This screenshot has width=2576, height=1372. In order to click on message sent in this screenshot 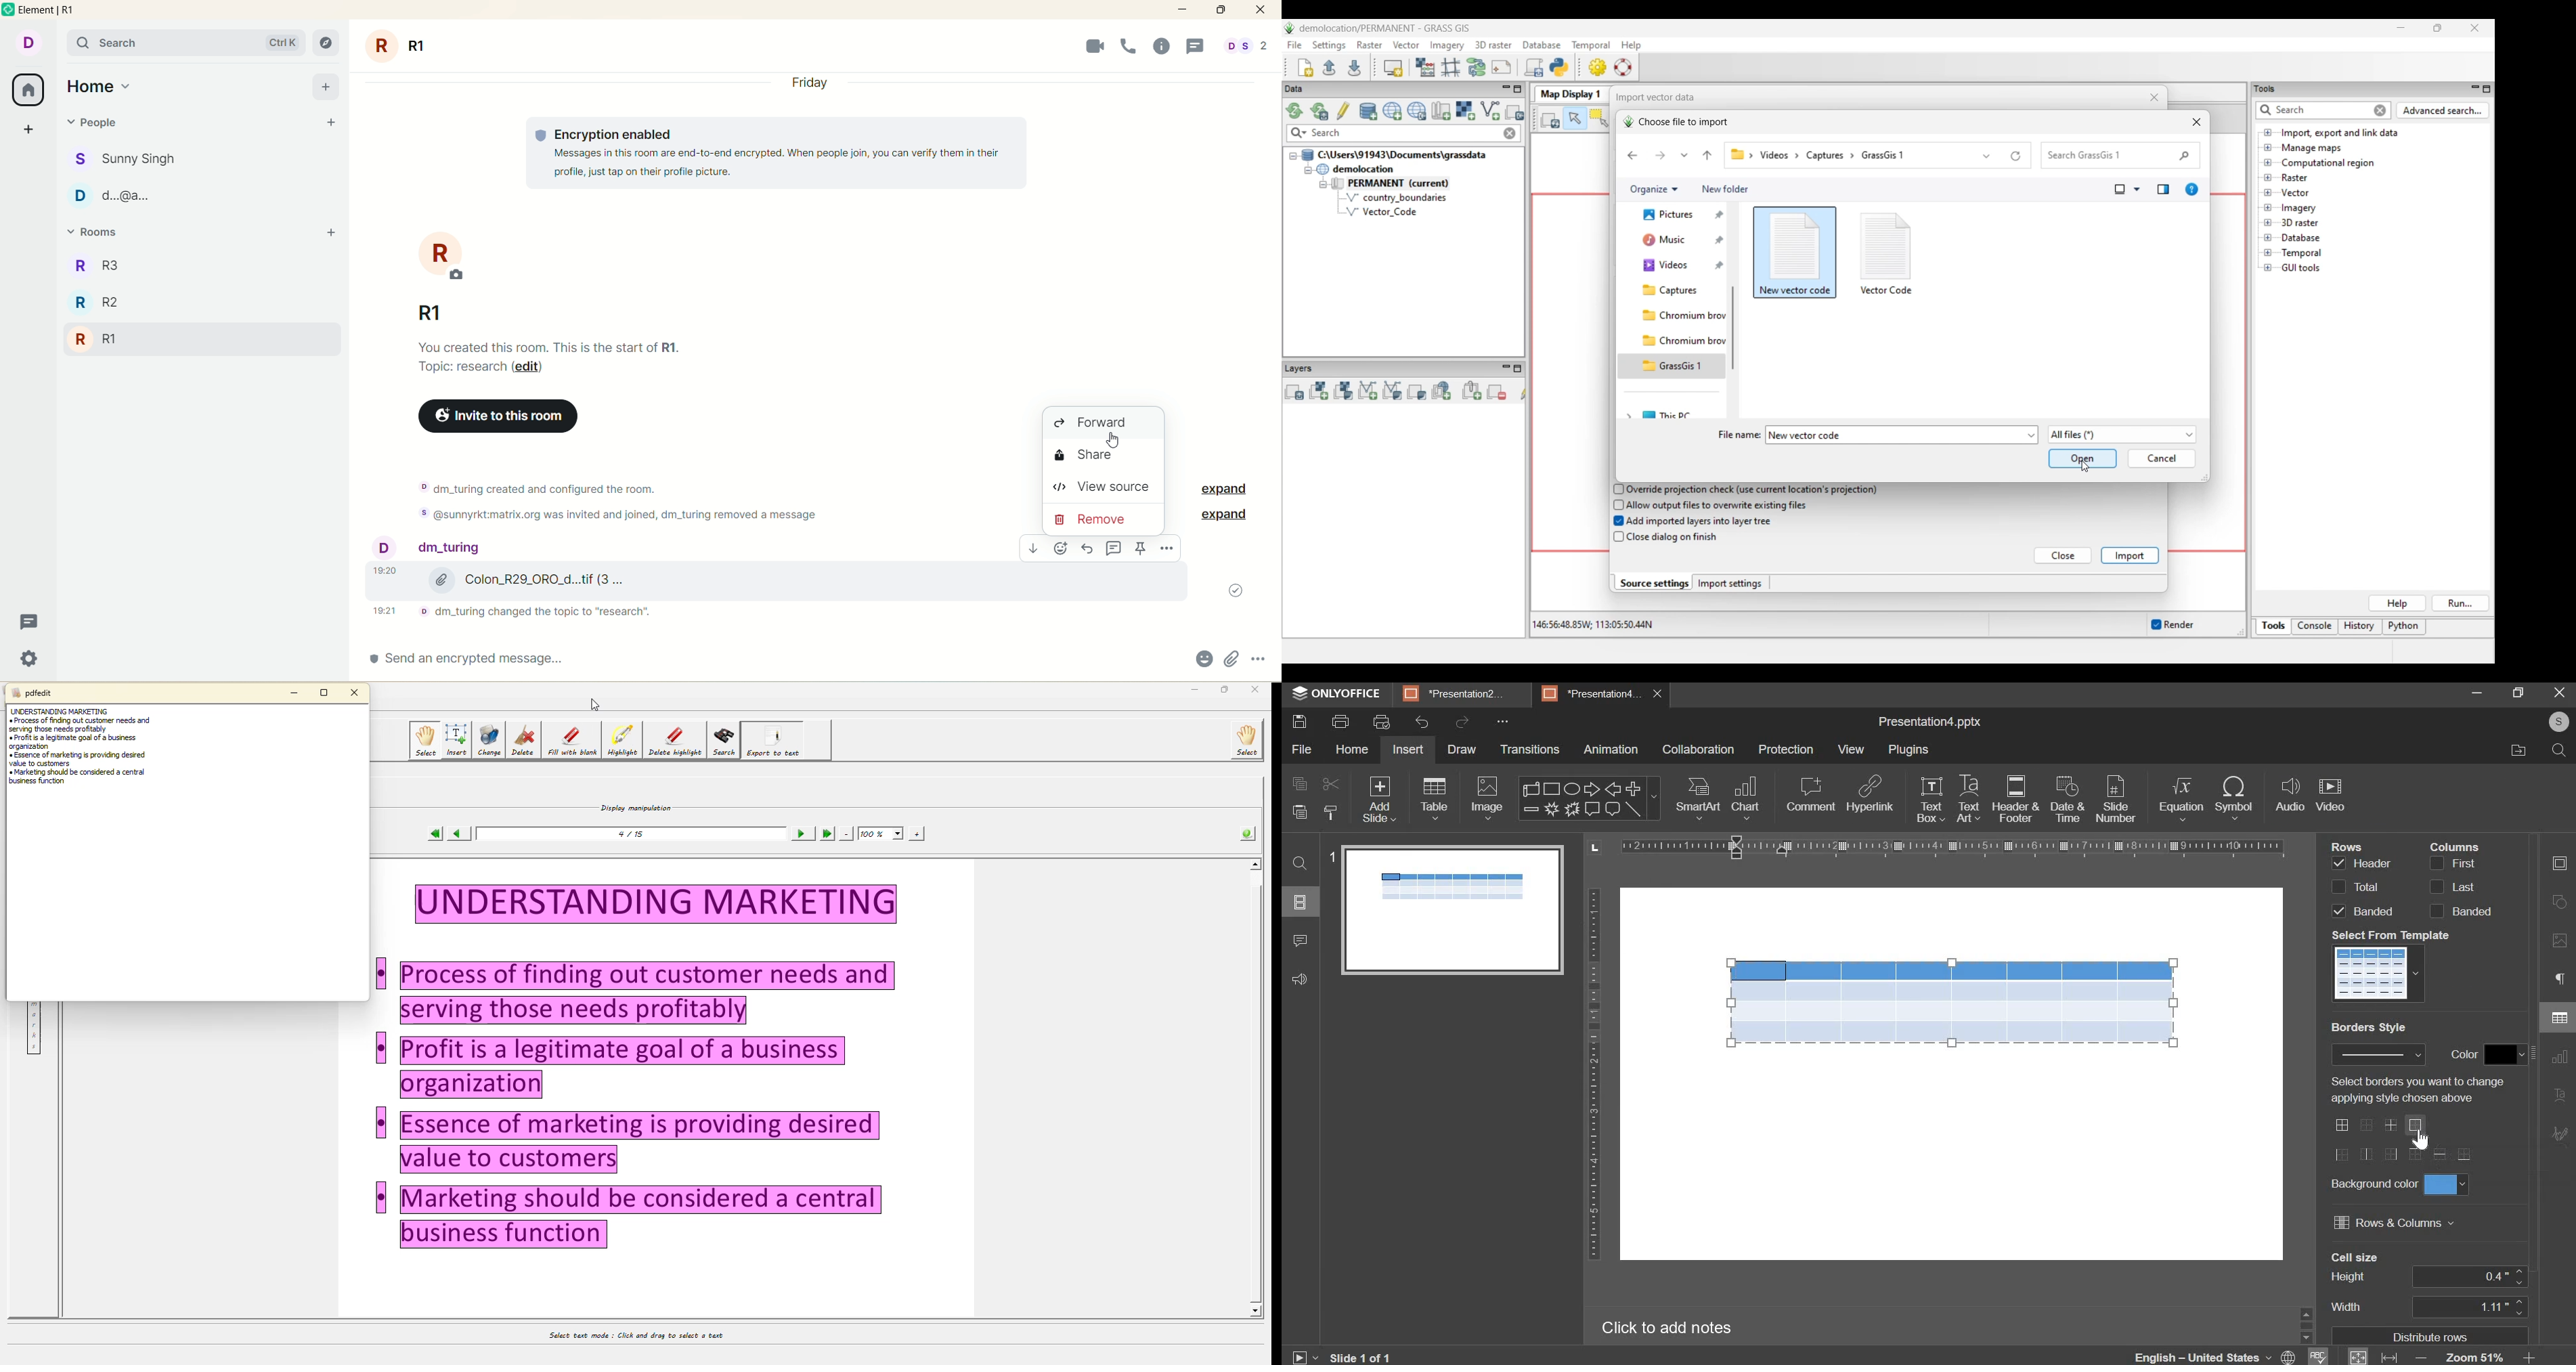, I will do `click(1237, 590)`.